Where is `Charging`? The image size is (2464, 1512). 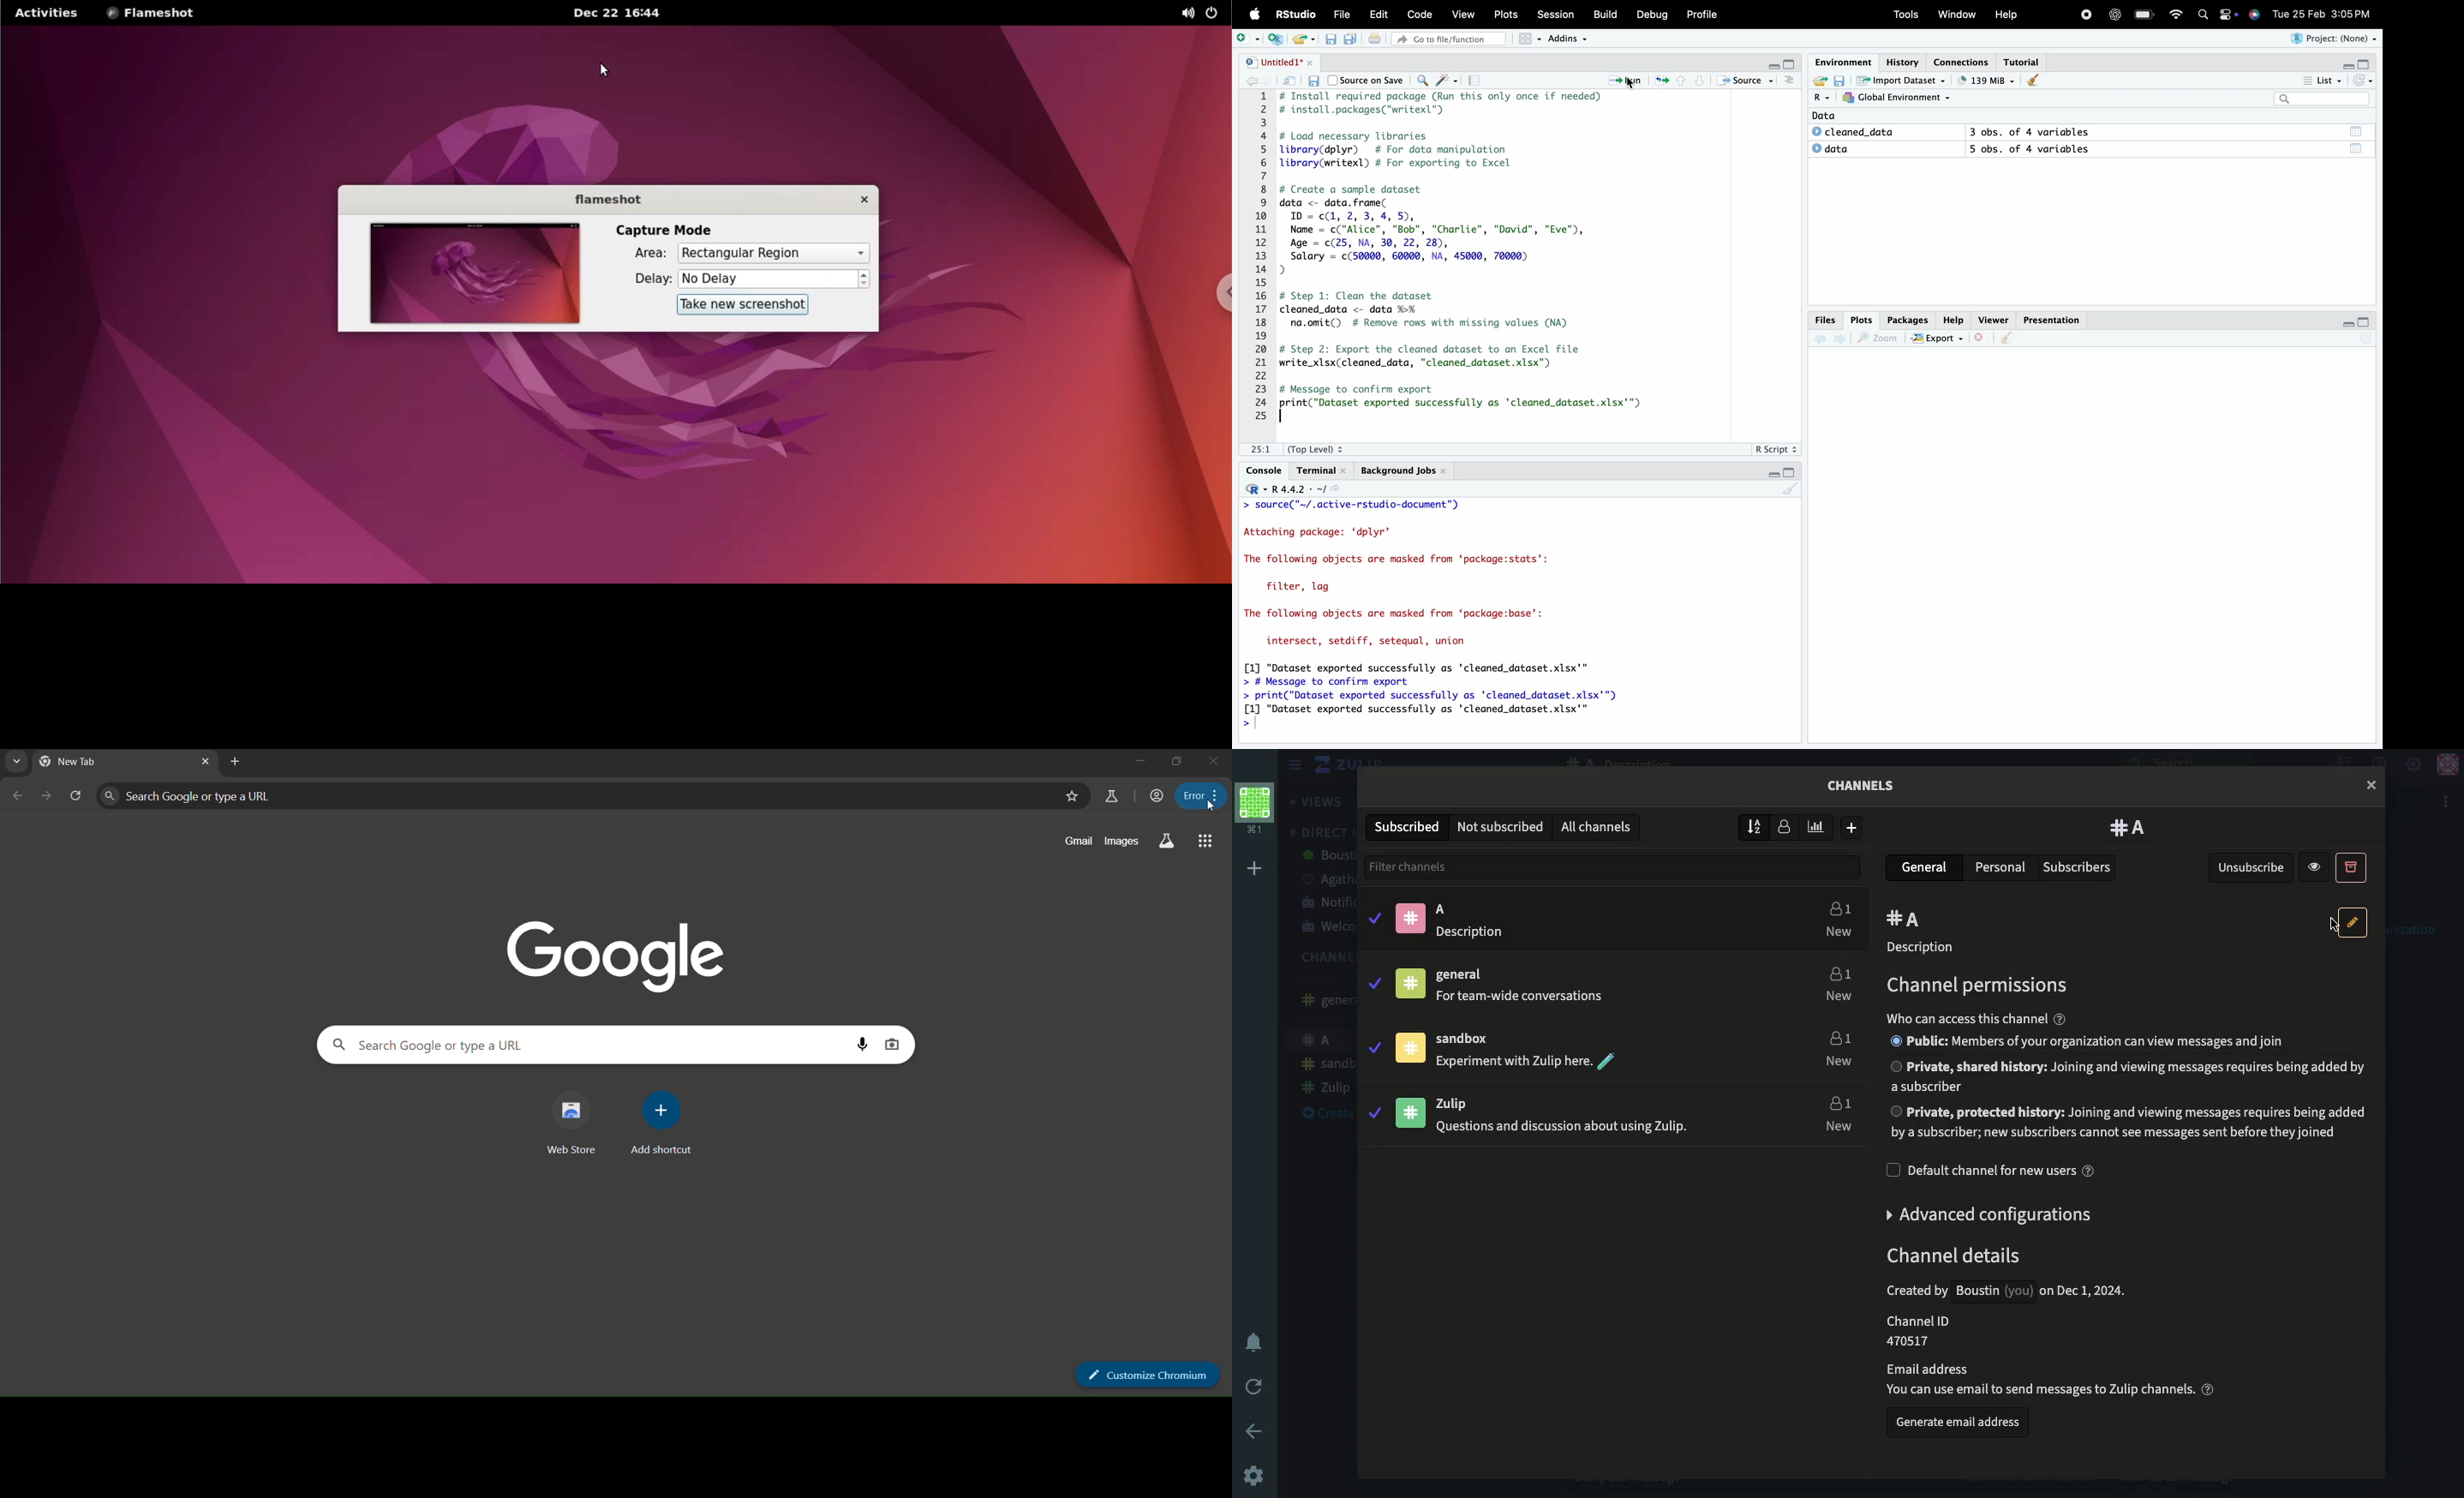 Charging is located at coordinates (2145, 14).